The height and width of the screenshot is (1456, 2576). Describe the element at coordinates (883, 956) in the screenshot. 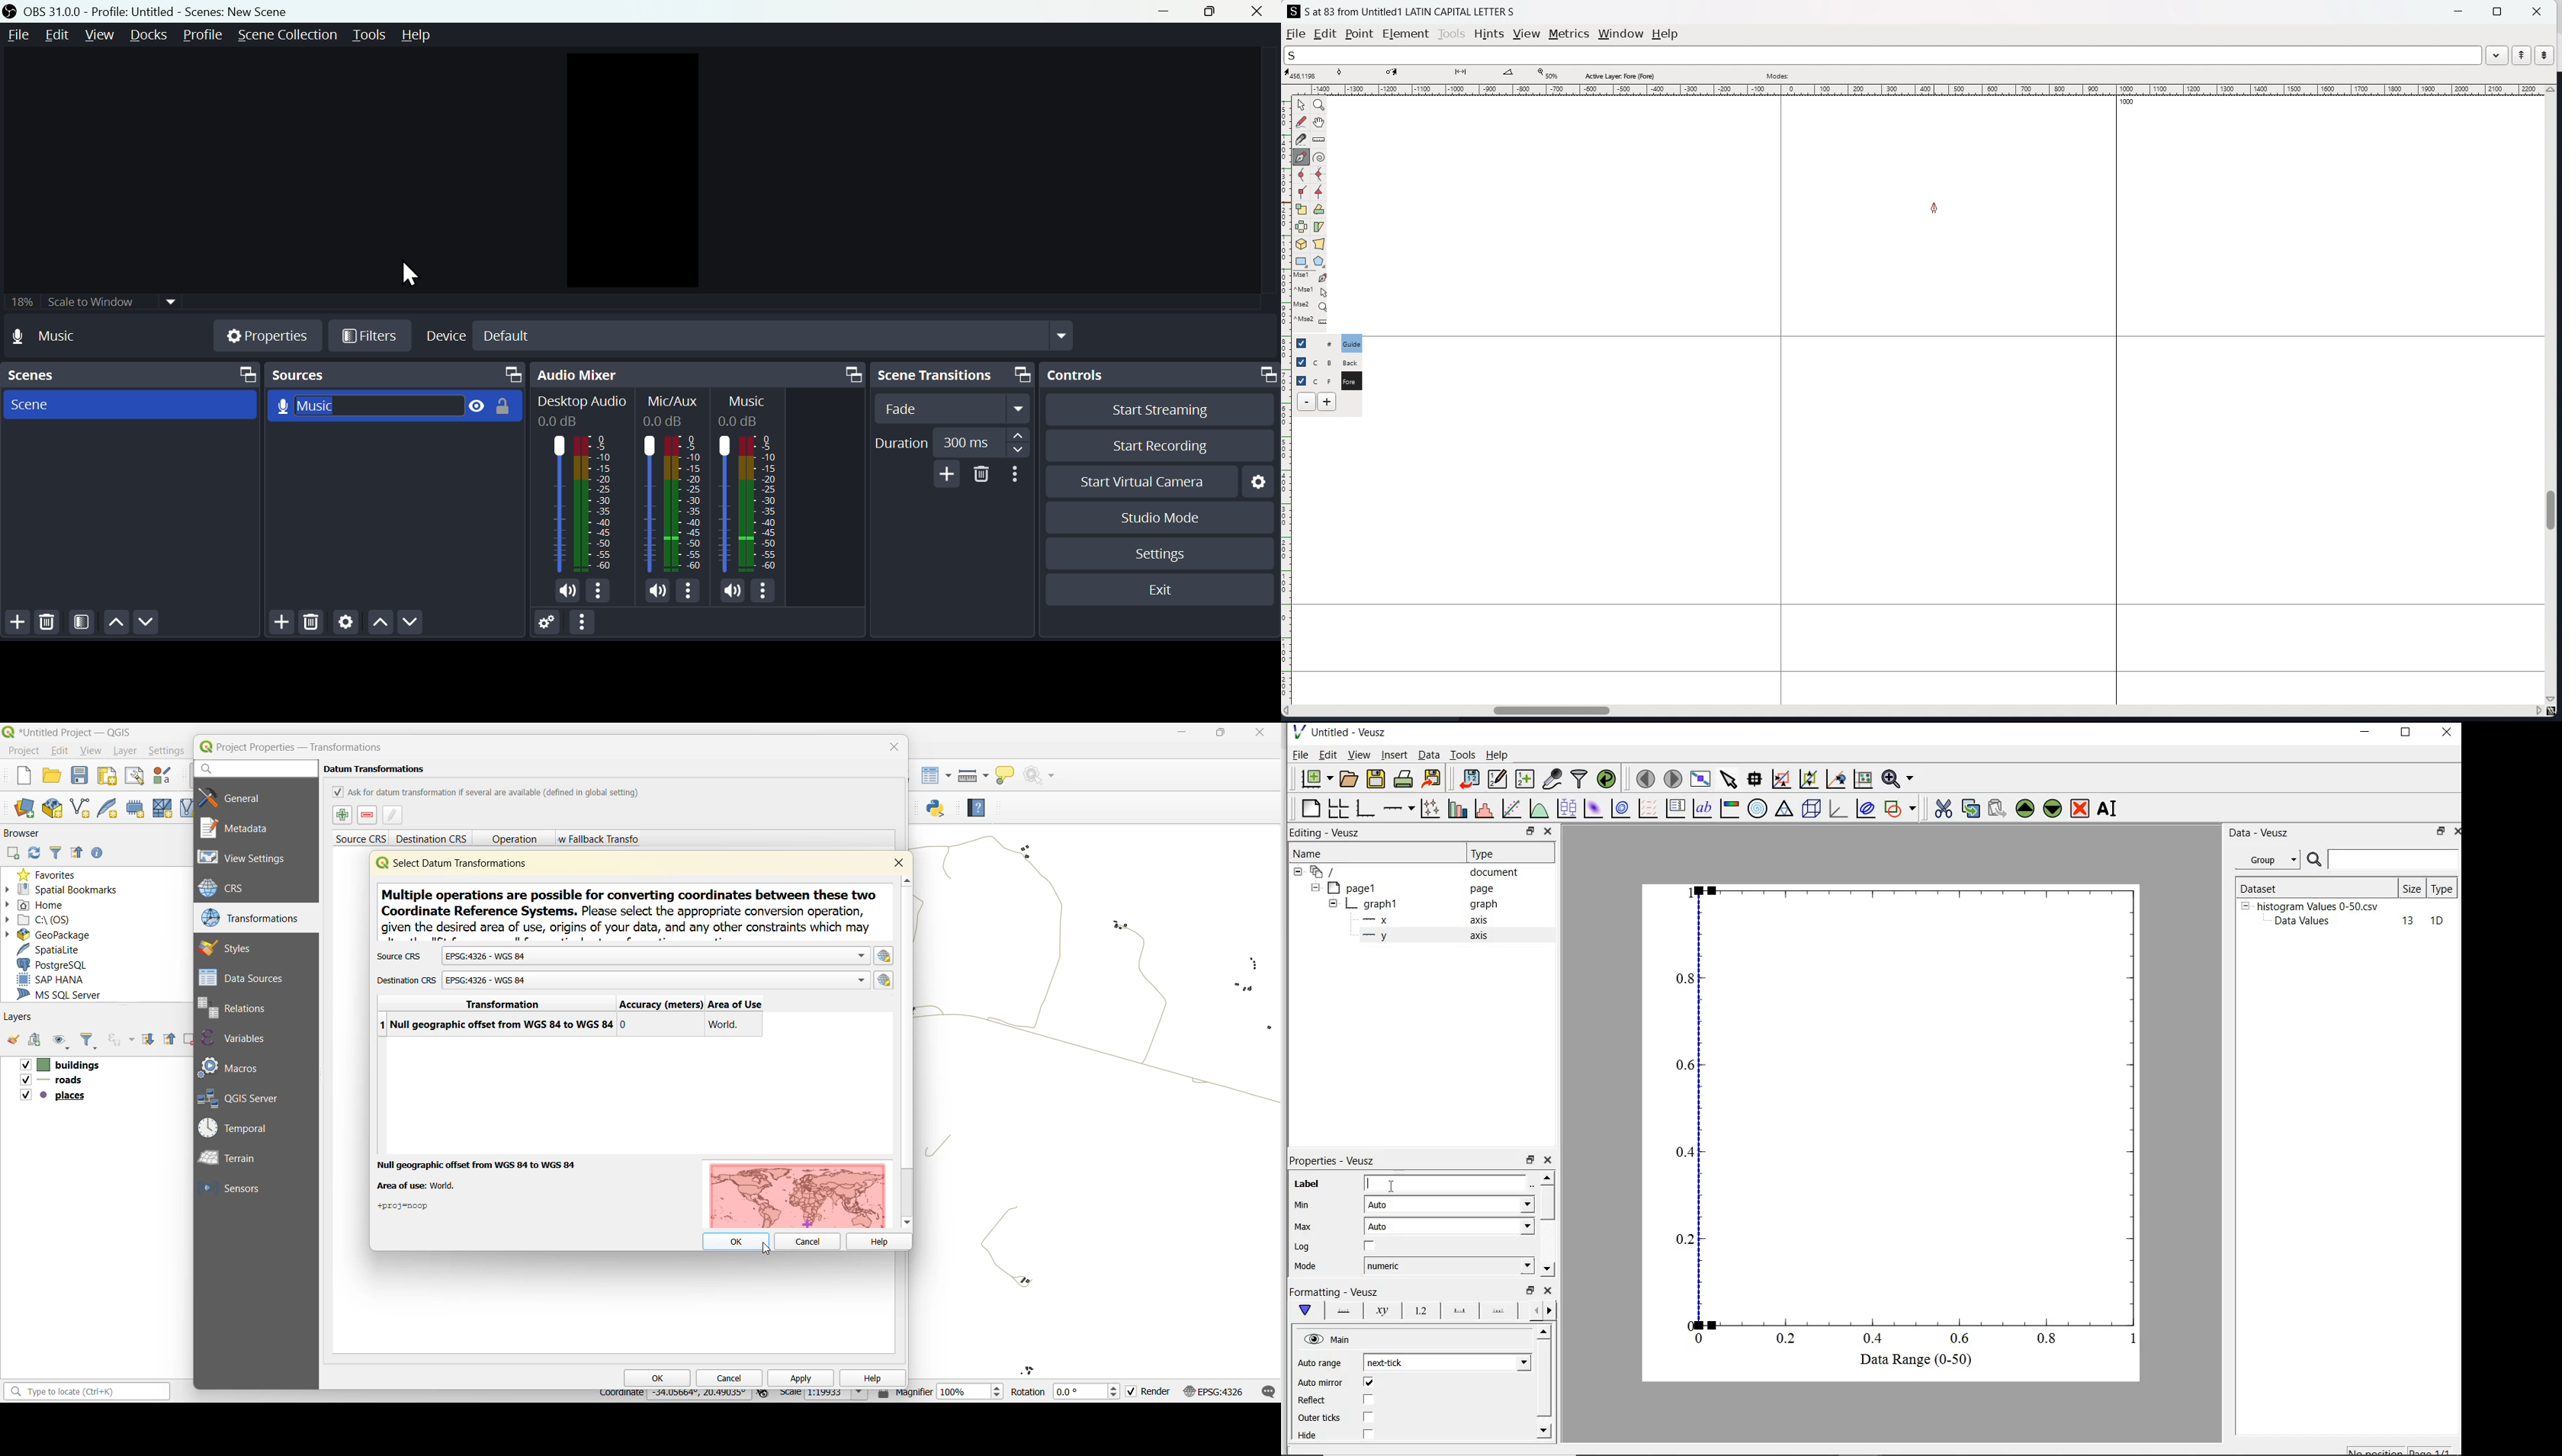

I see `select crs` at that location.